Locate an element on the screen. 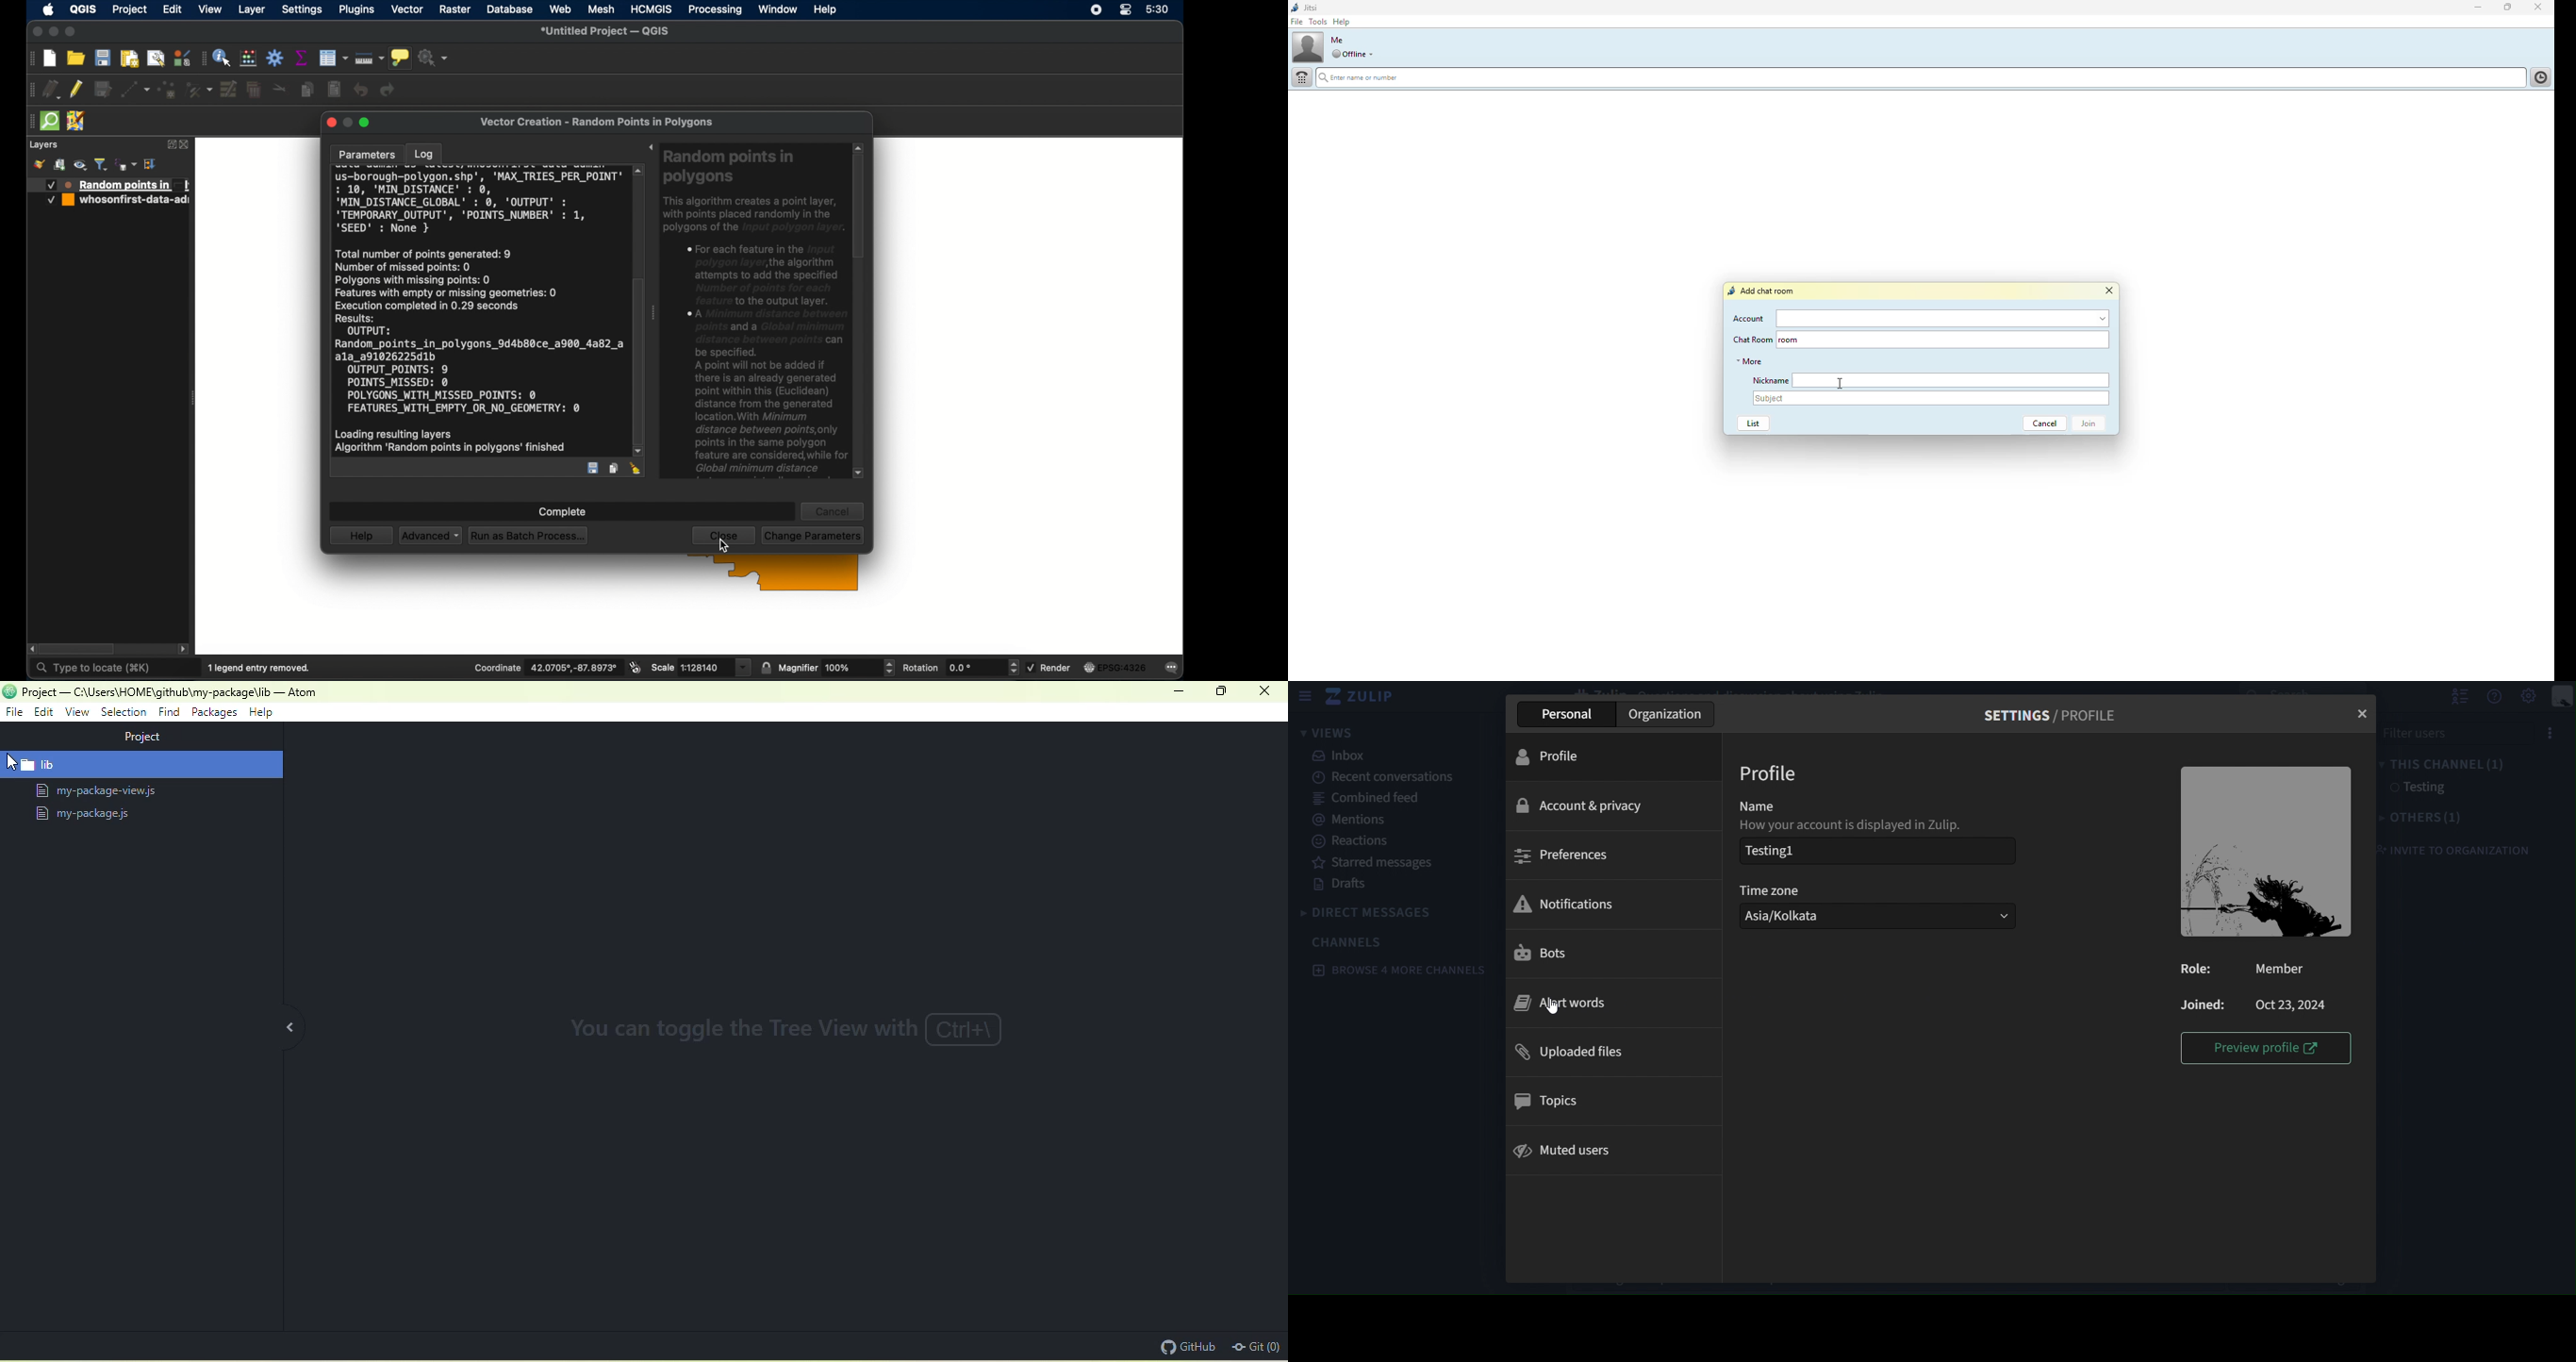 The height and width of the screenshot is (1372, 2576).  is located at coordinates (753, 313).